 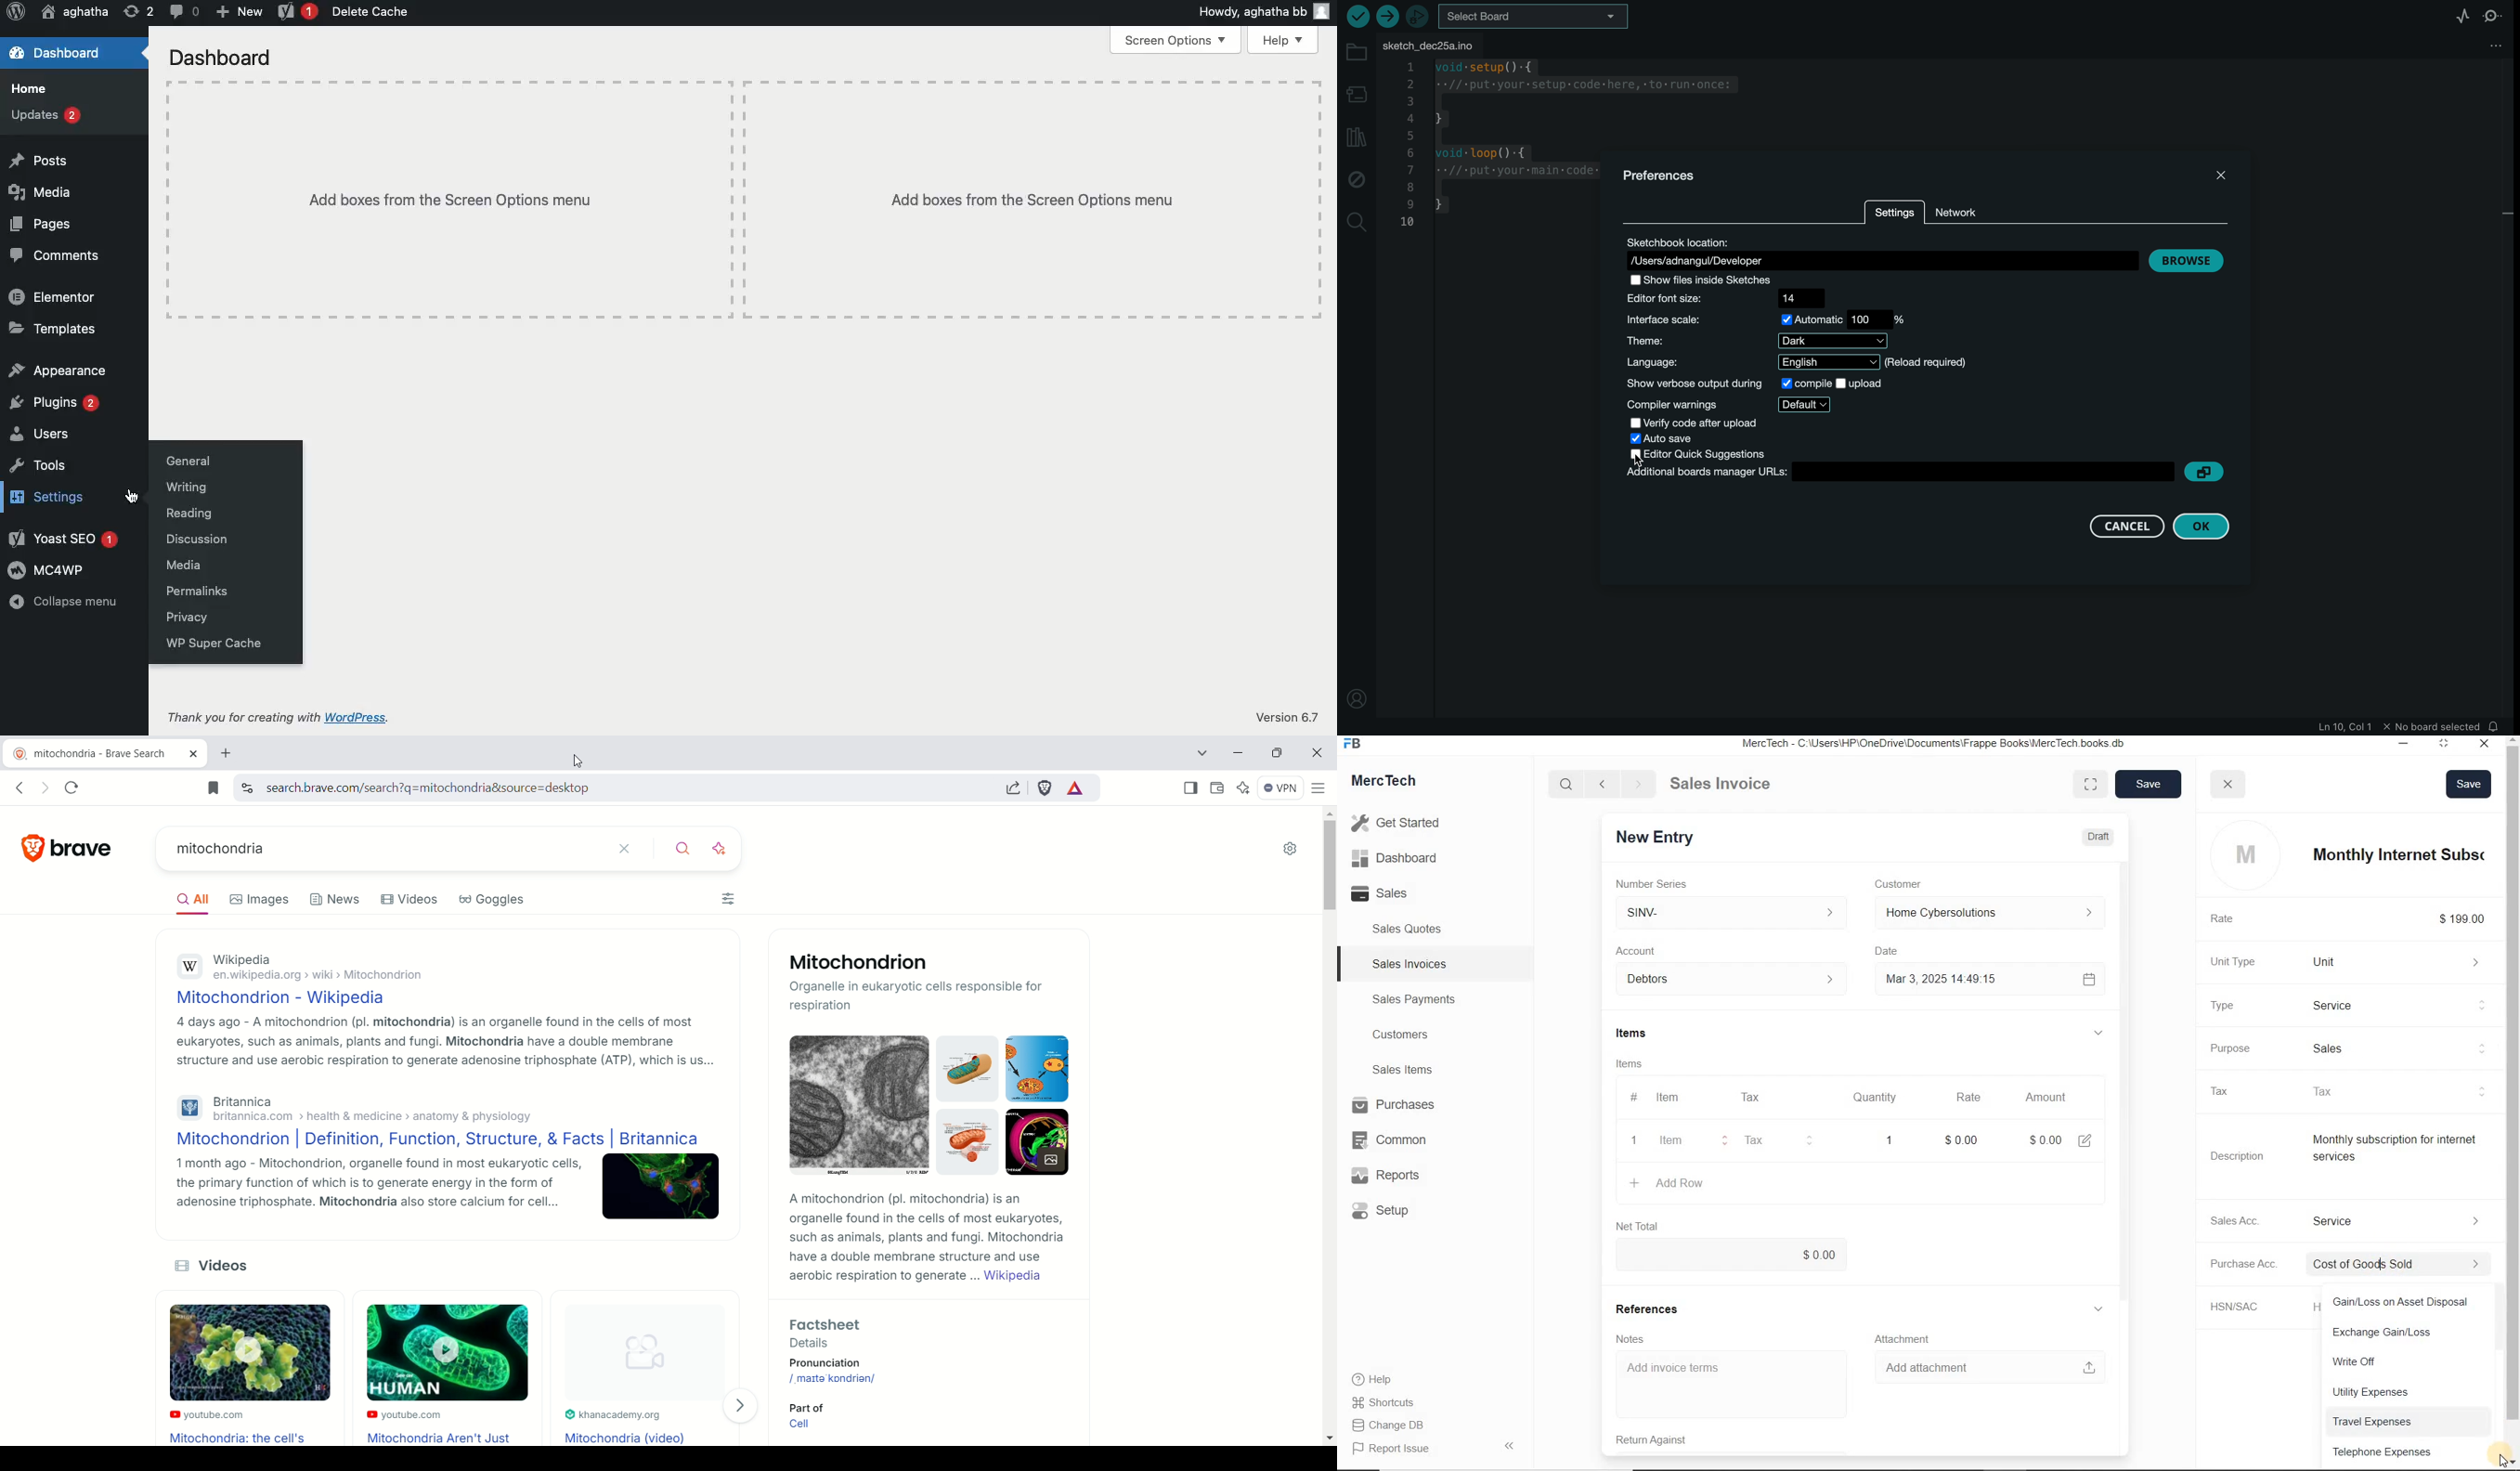 What do you see at coordinates (2243, 855) in the screenshot?
I see `profile logo` at bounding box center [2243, 855].